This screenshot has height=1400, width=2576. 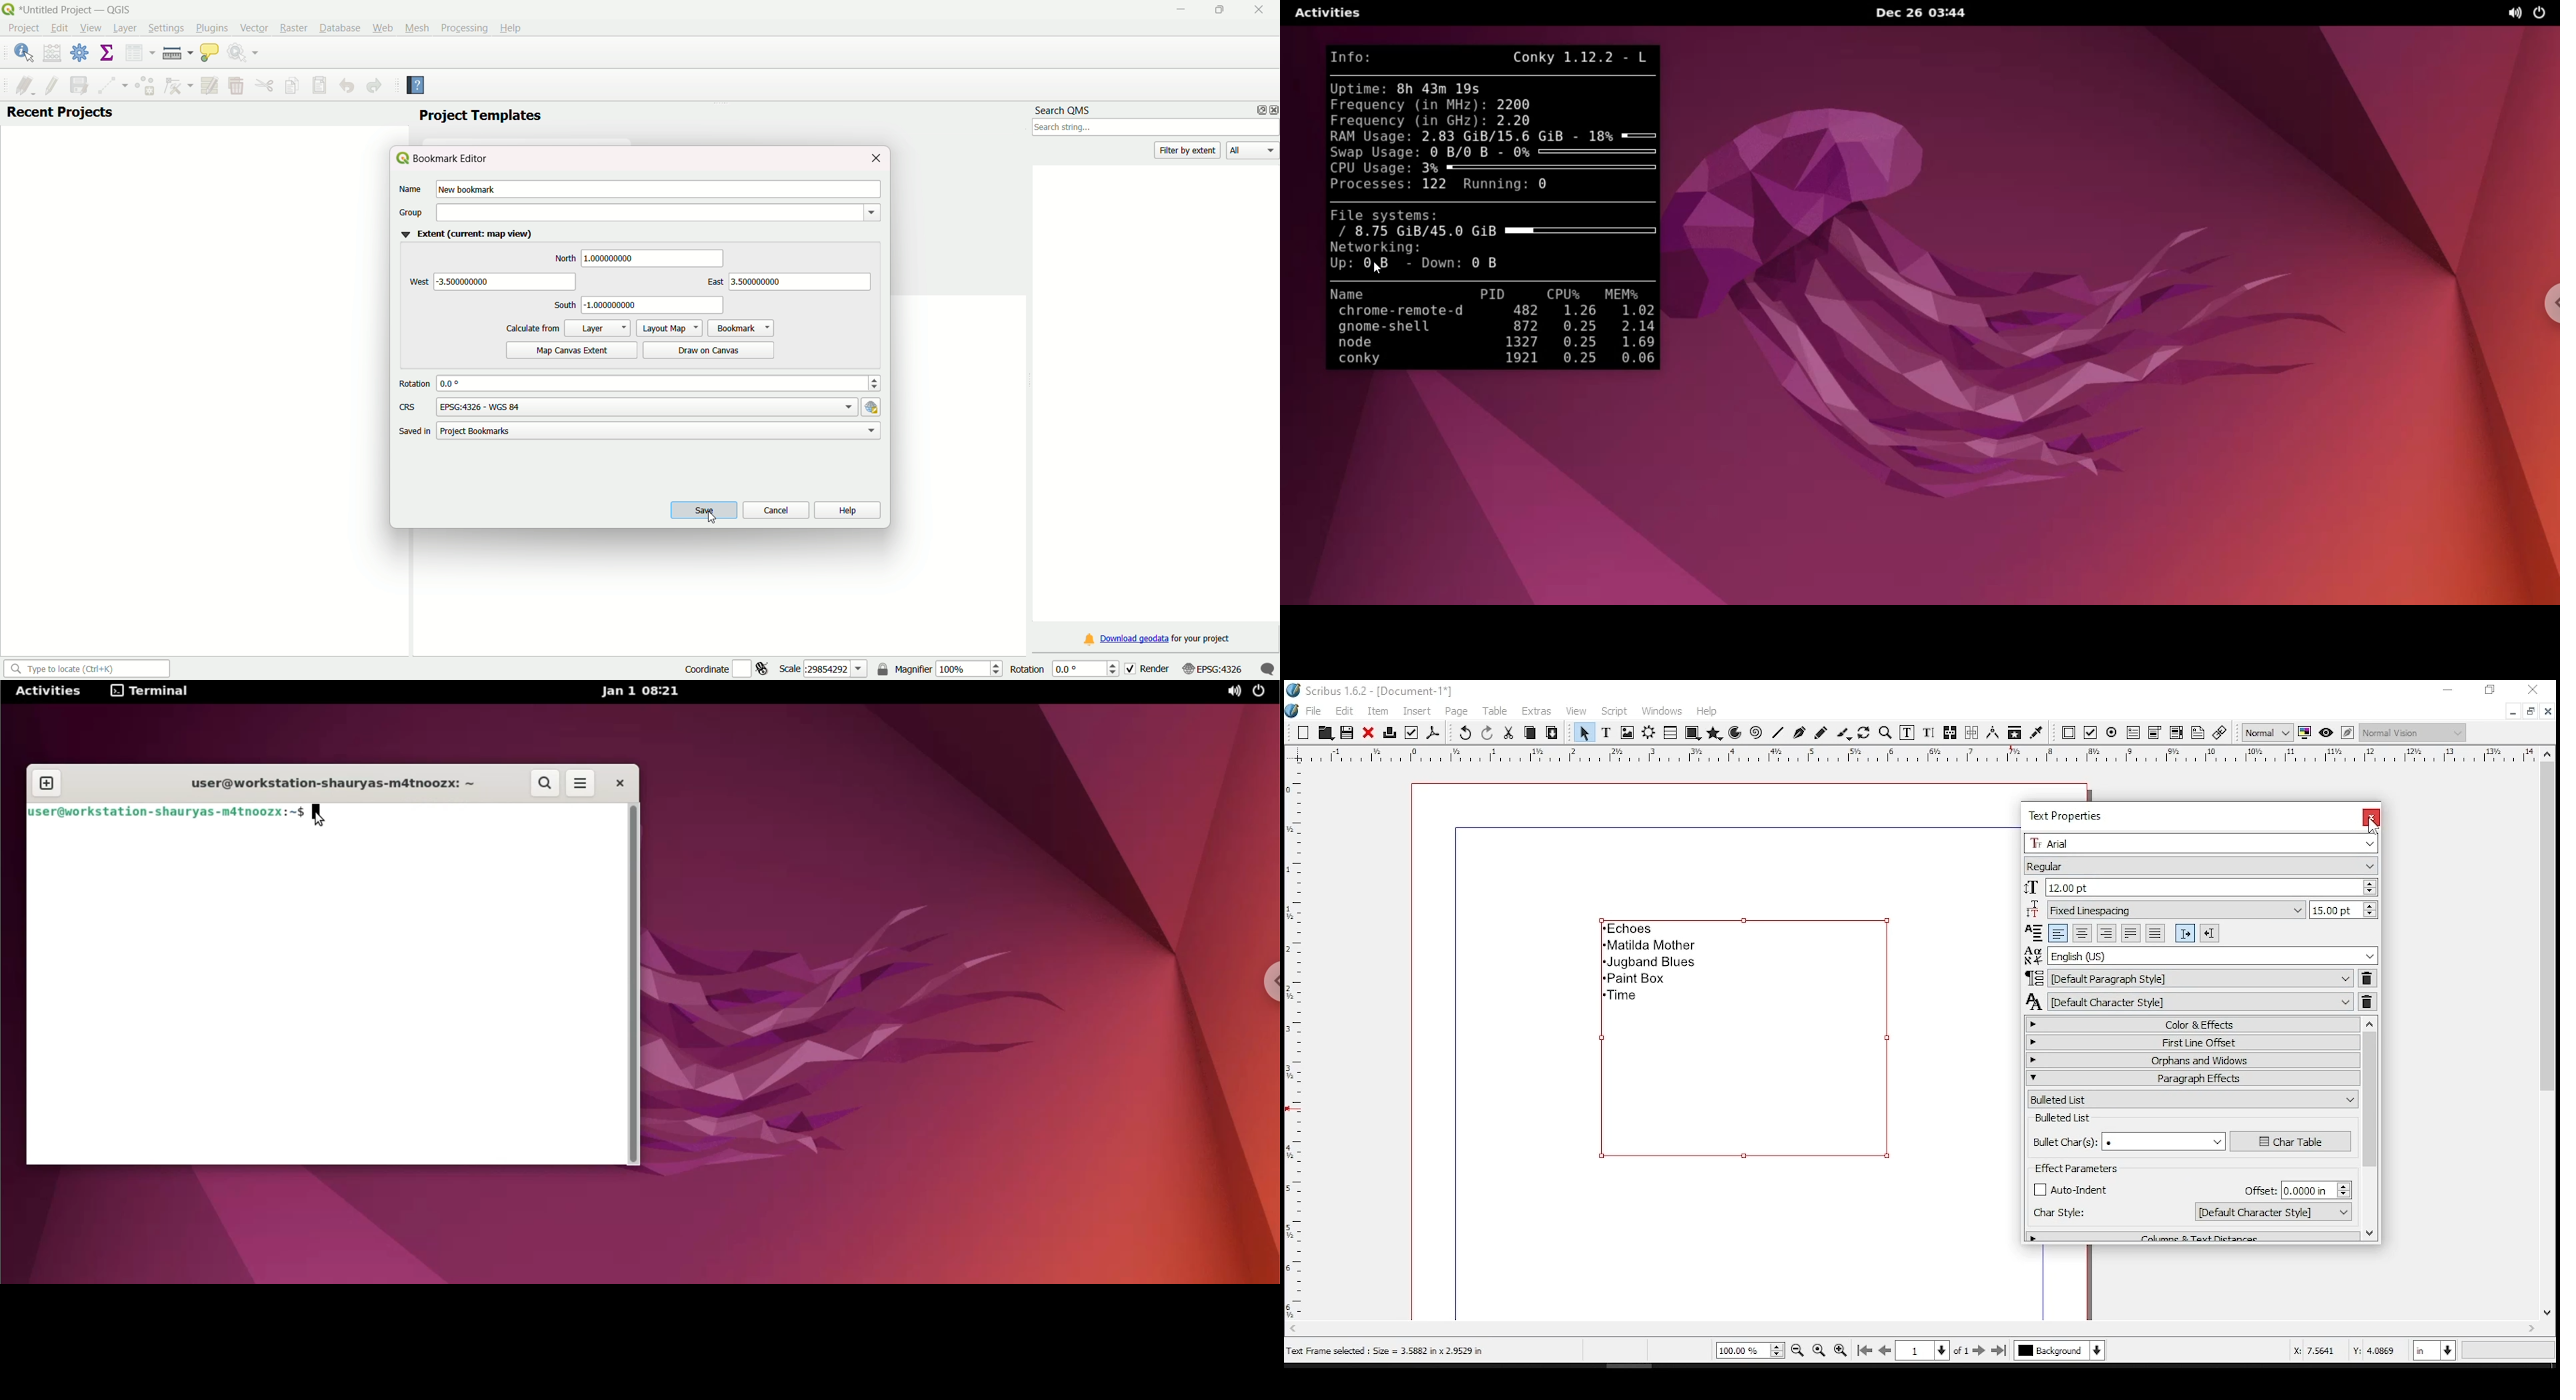 What do you see at coordinates (1629, 928) in the screenshot?
I see `echoes` at bounding box center [1629, 928].